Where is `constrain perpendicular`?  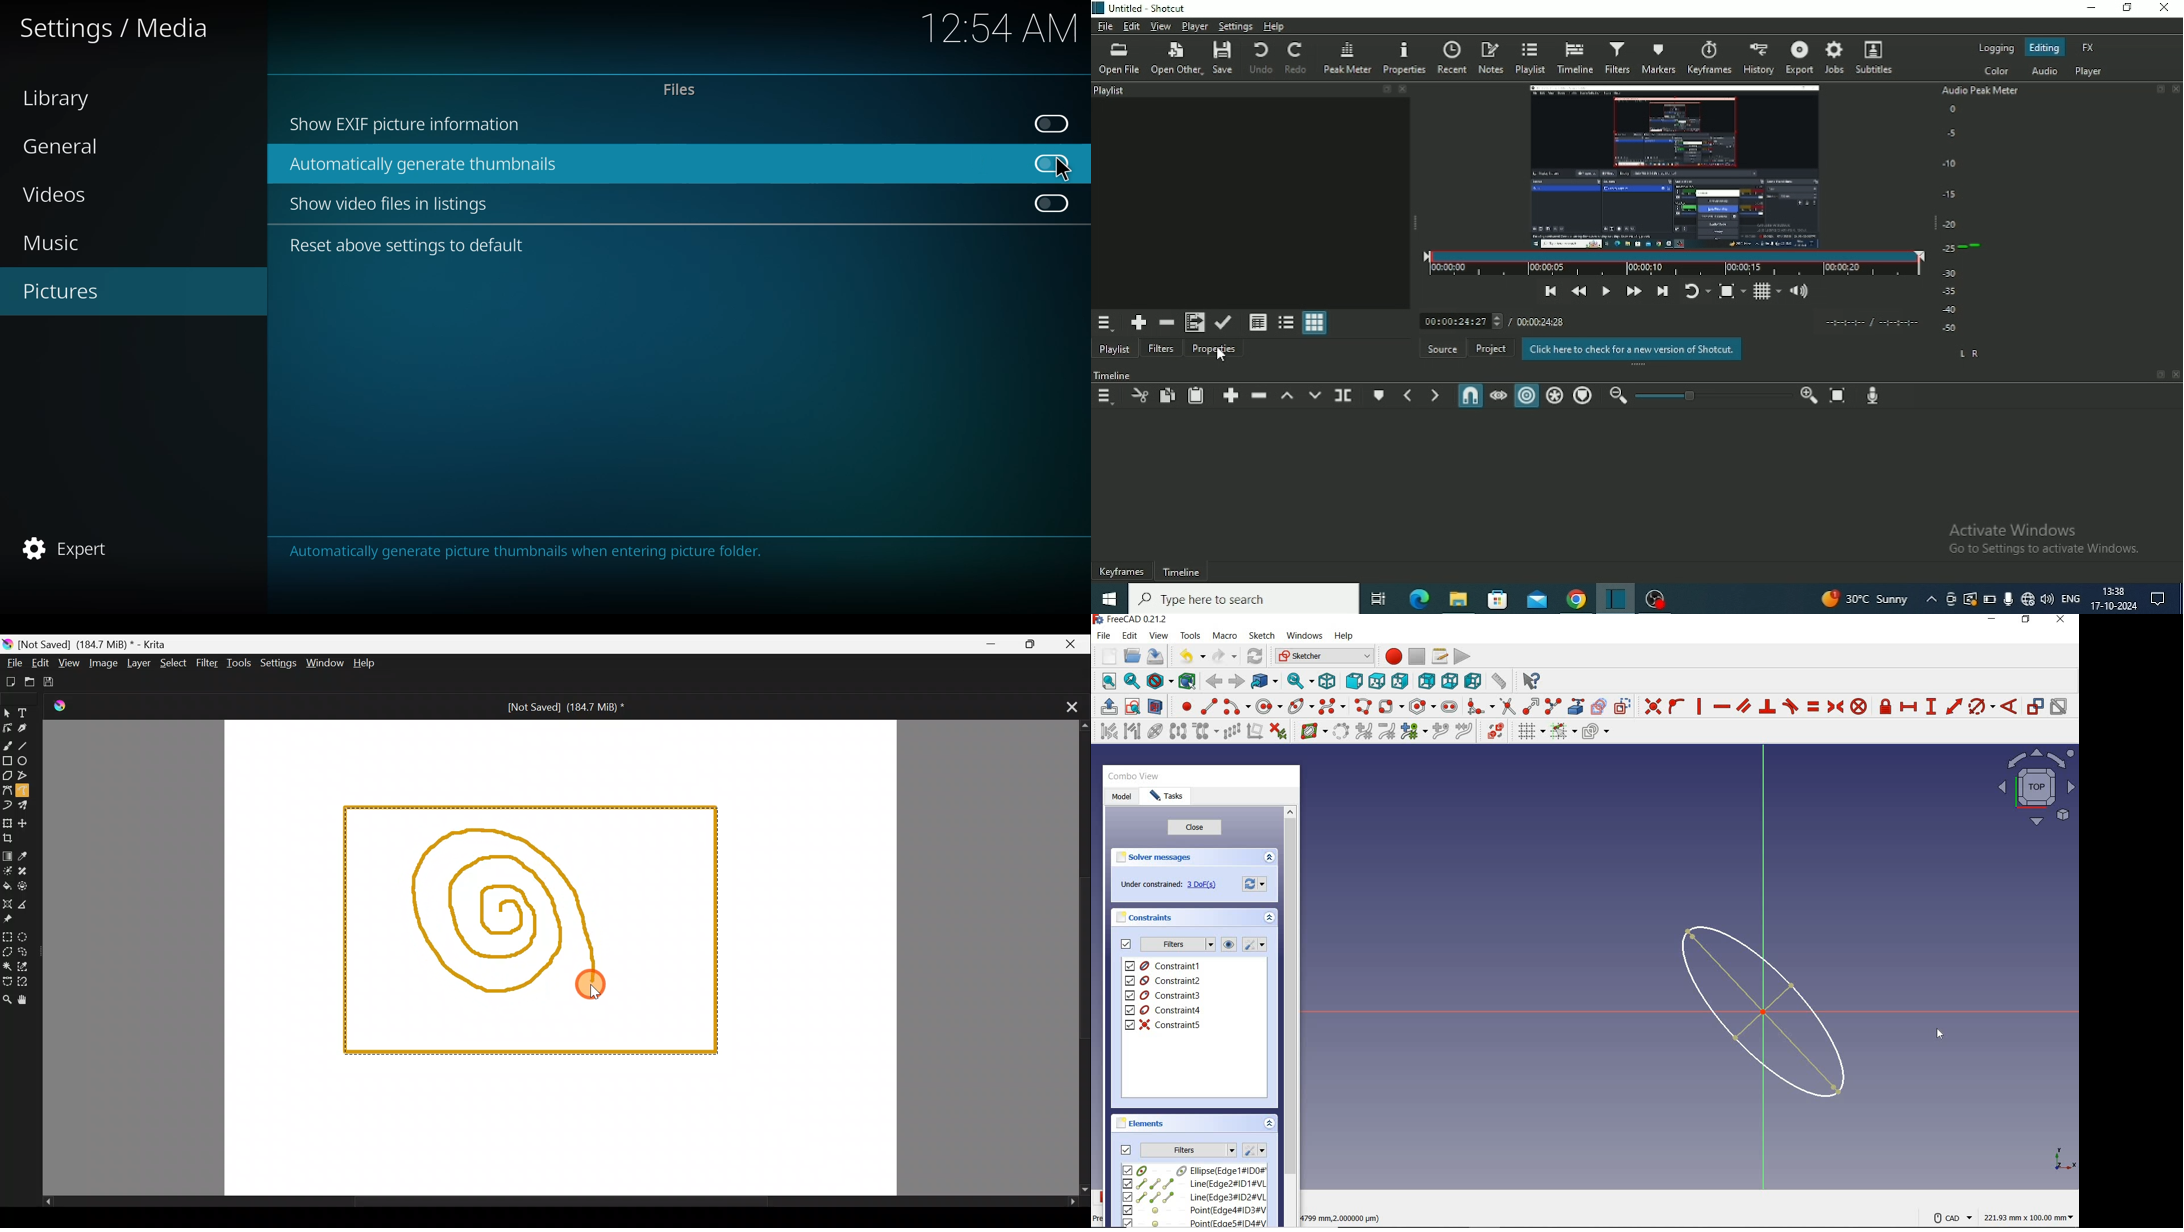 constrain perpendicular is located at coordinates (1768, 706).